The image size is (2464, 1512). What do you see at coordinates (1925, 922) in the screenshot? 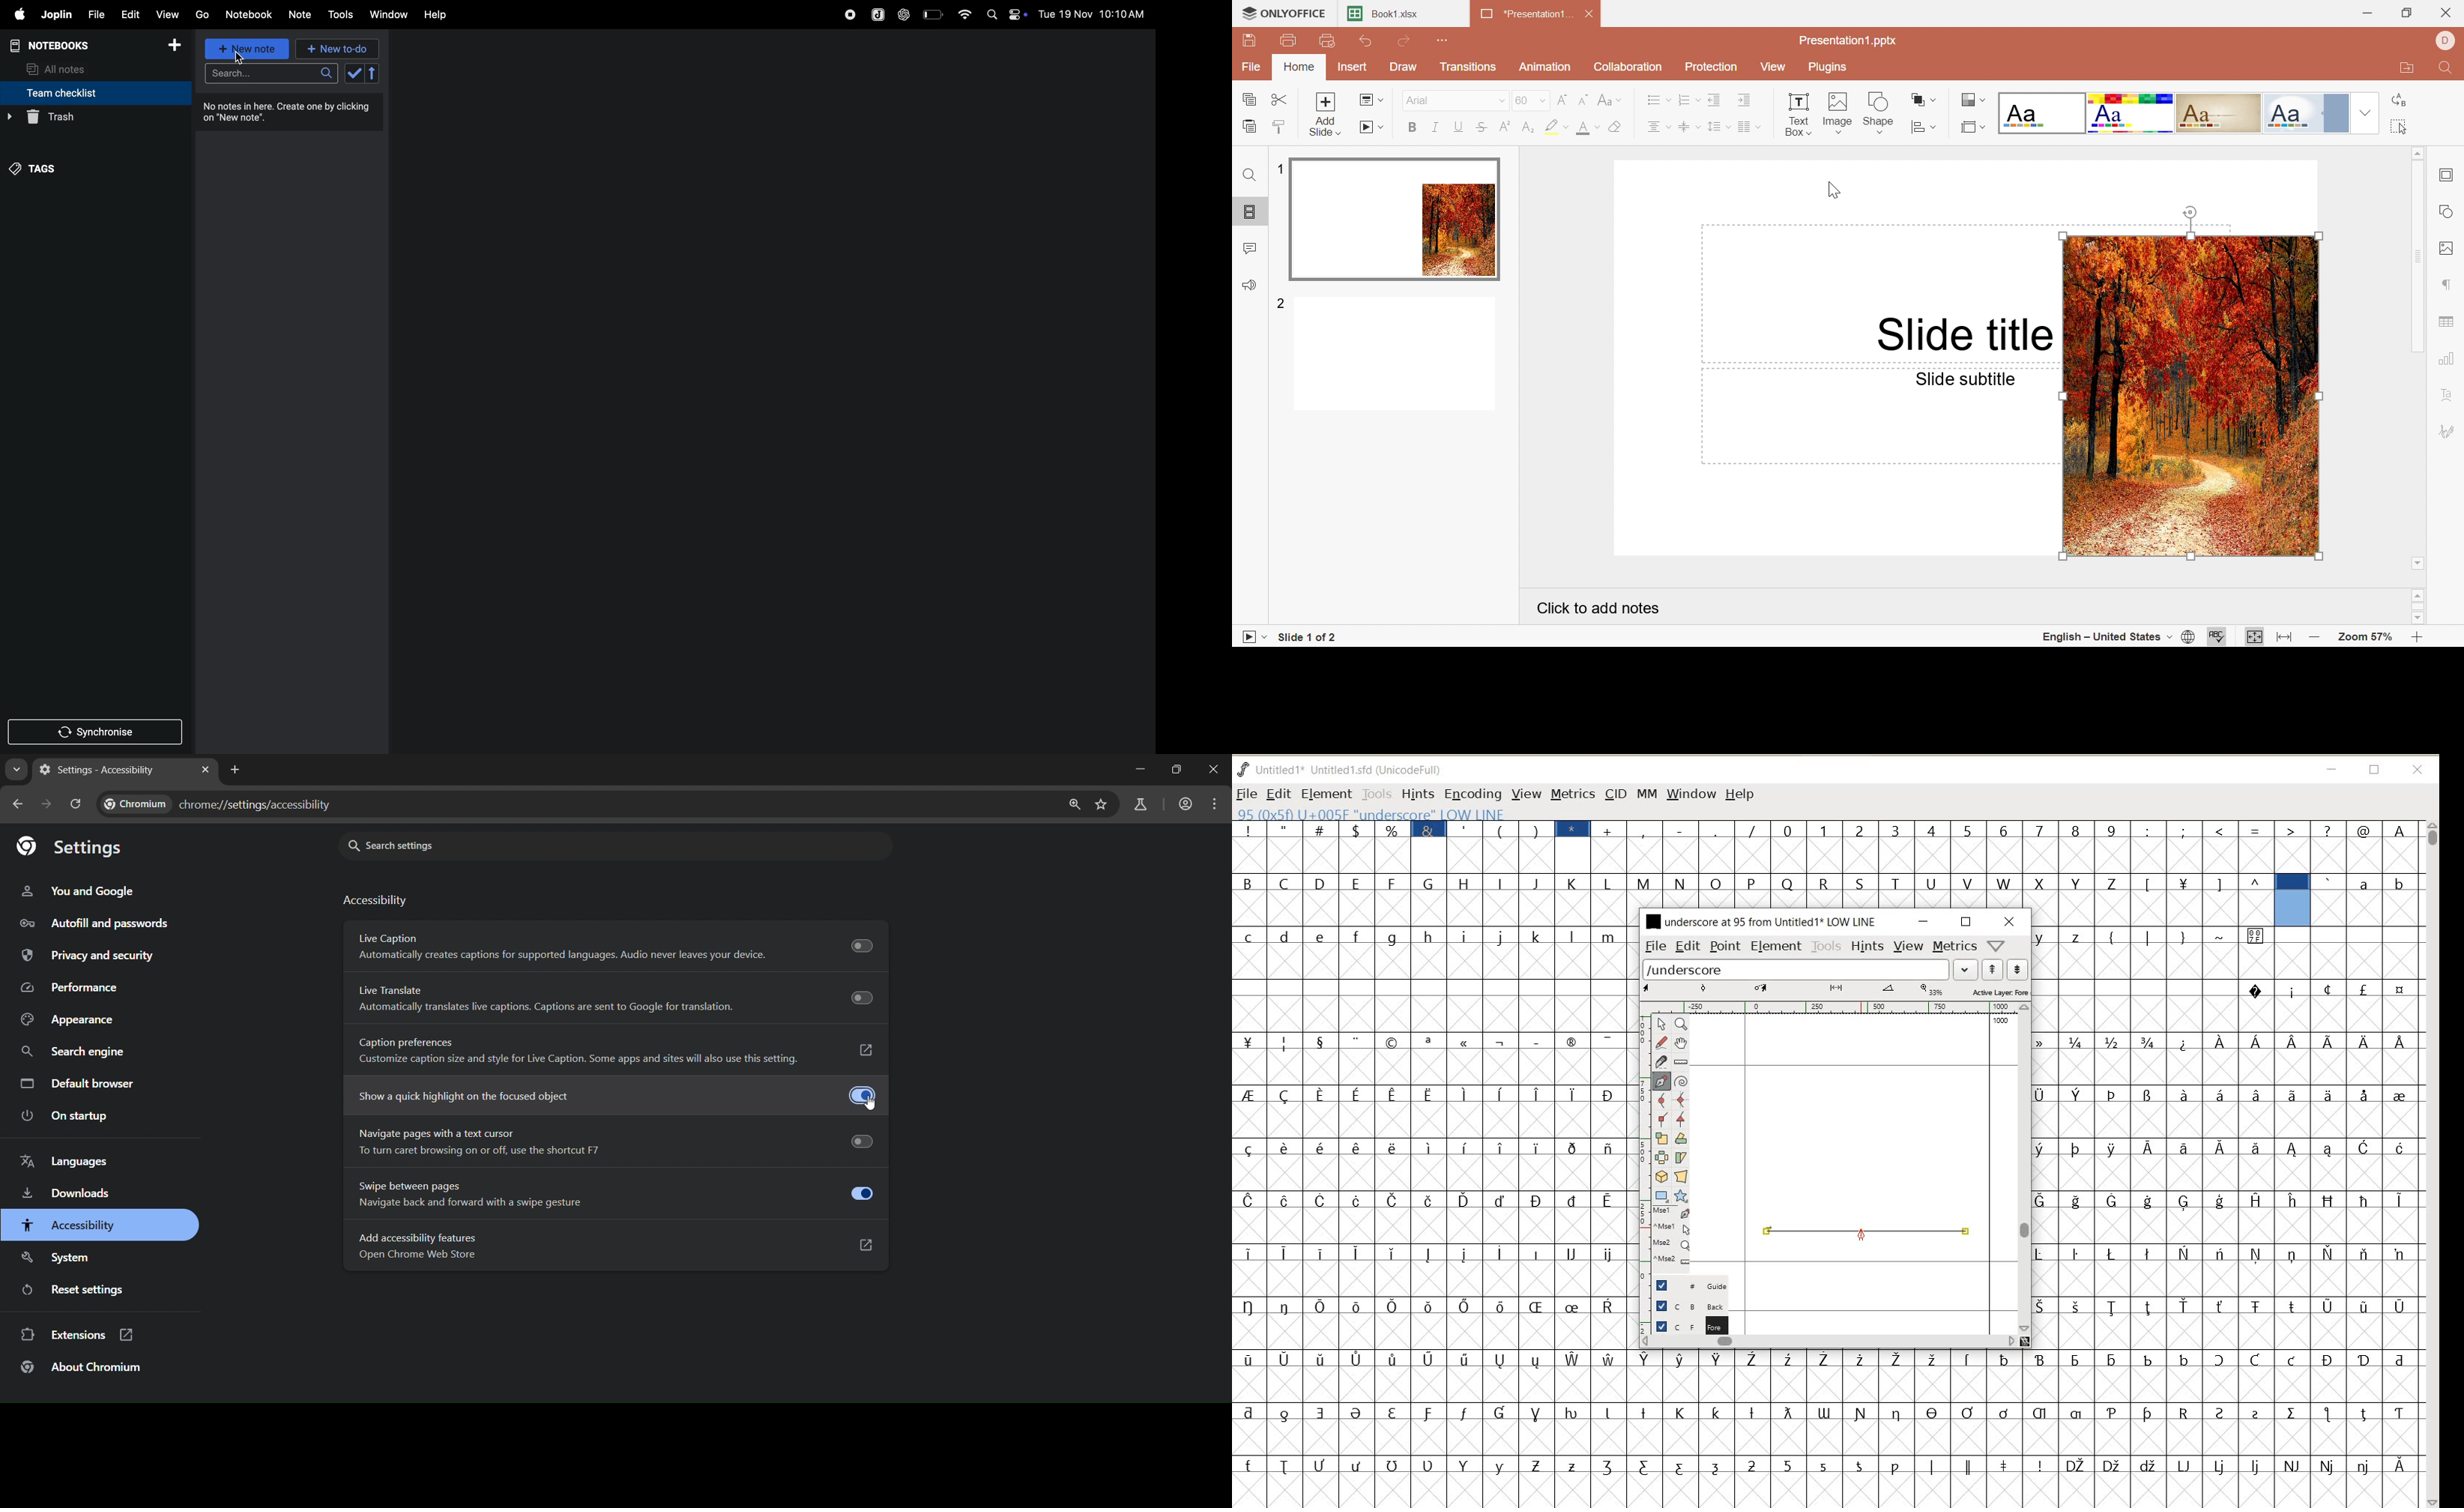
I see `MINIMIZE` at bounding box center [1925, 922].